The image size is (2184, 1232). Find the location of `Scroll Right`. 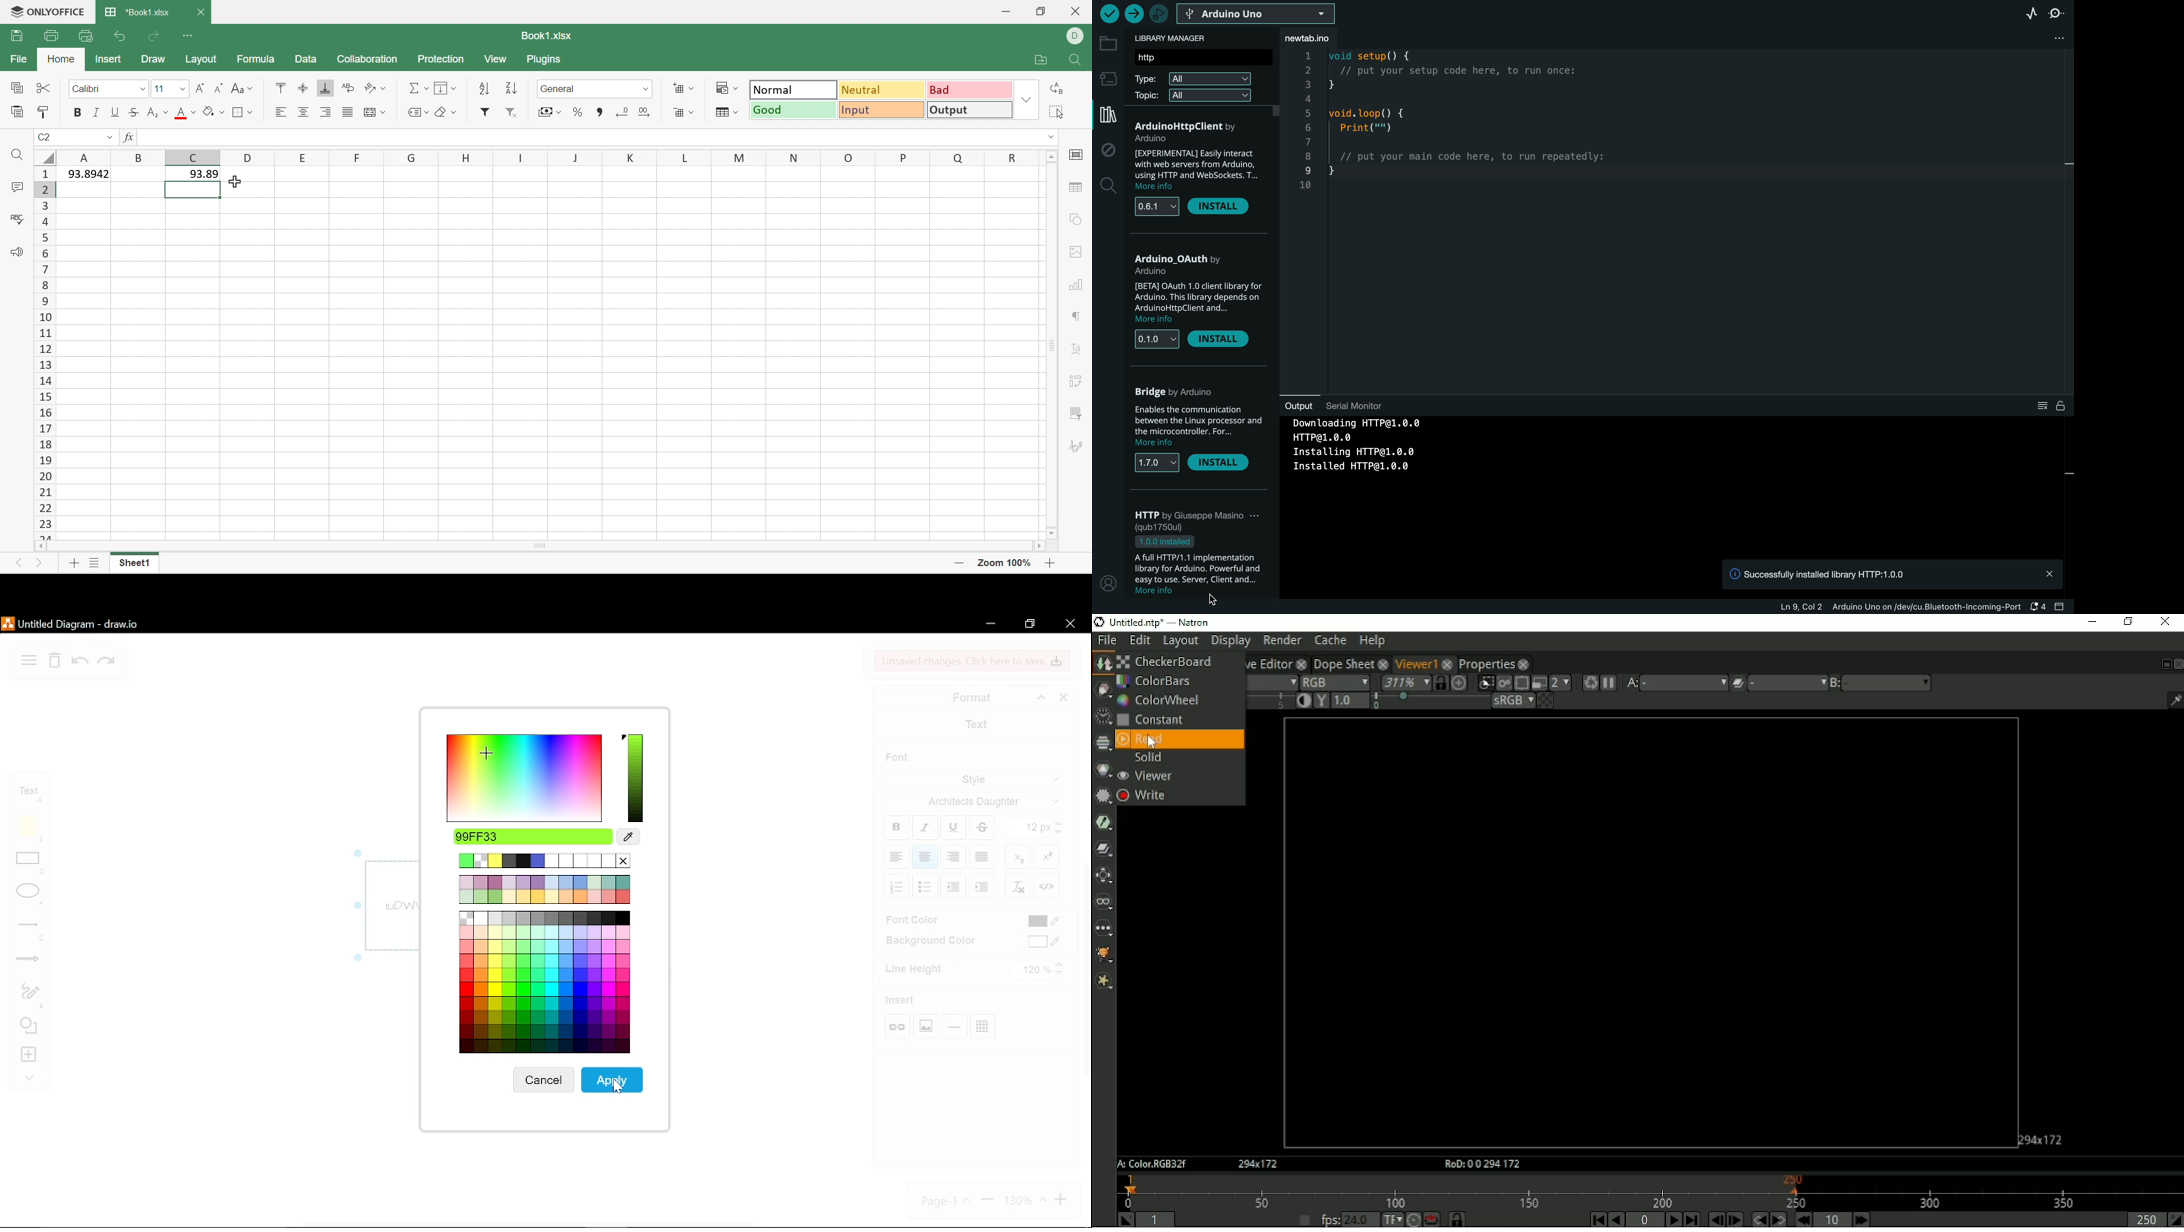

Scroll Right is located at coordinates (1036, 548).